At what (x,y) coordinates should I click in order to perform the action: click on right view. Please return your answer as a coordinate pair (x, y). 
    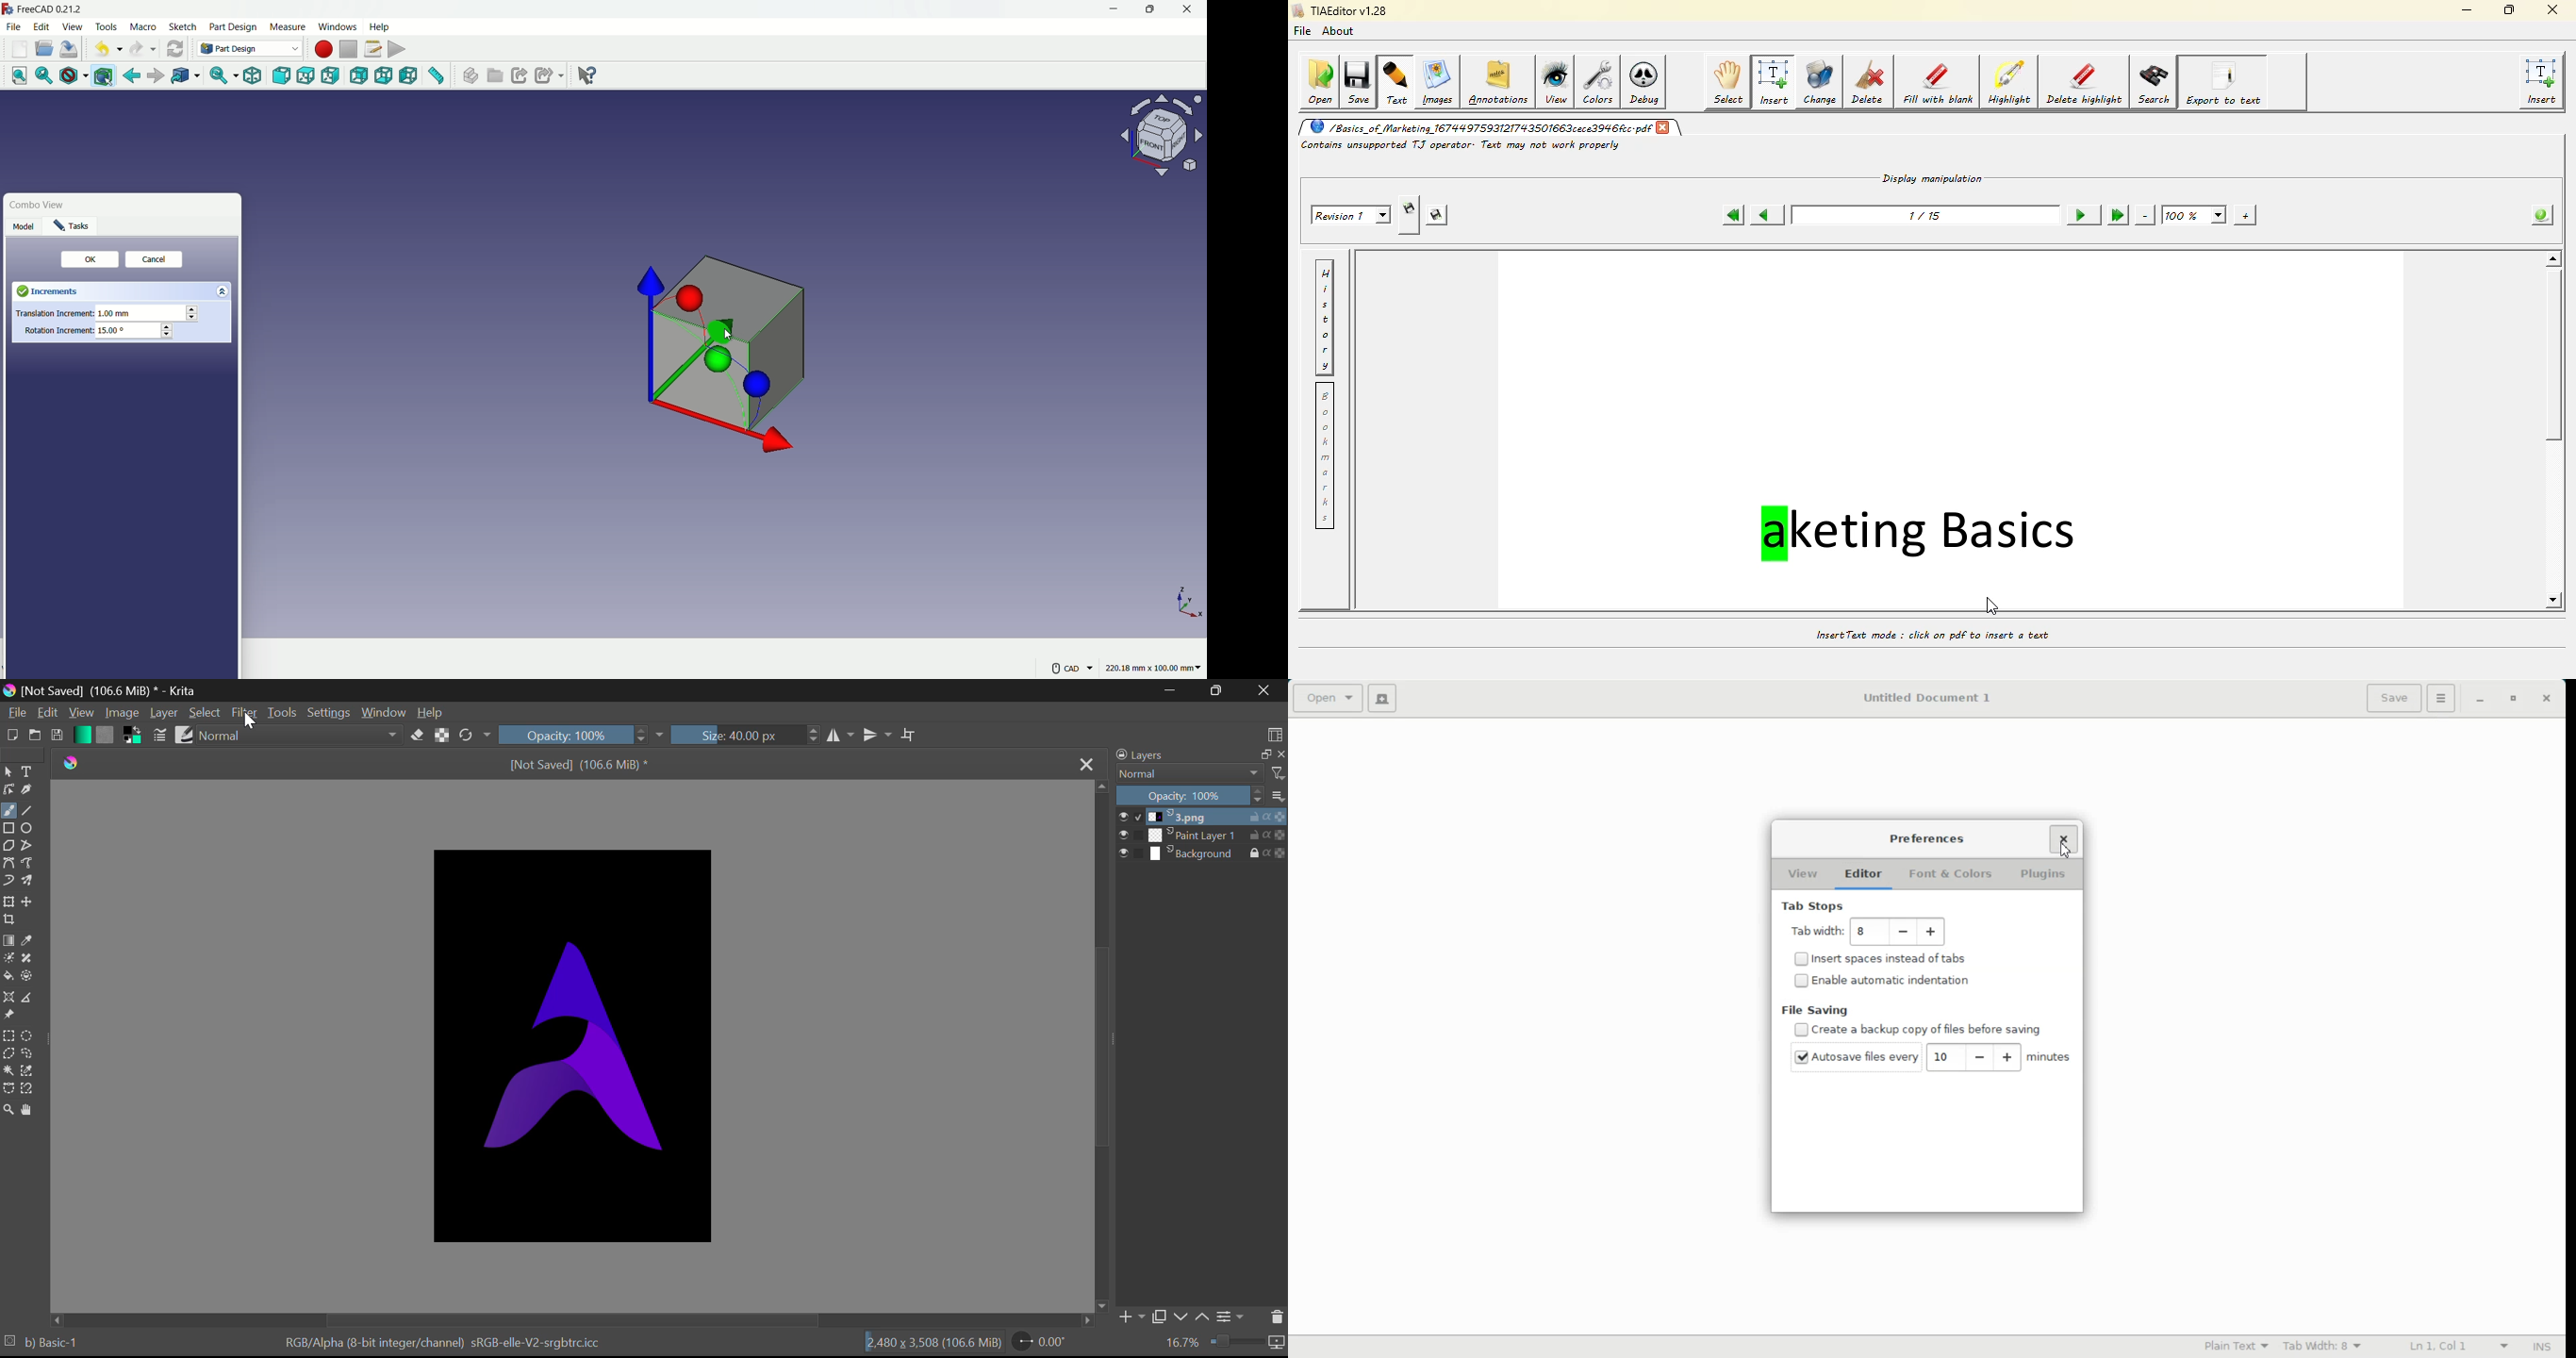
    Looking at the image, I should click on (332, 78).